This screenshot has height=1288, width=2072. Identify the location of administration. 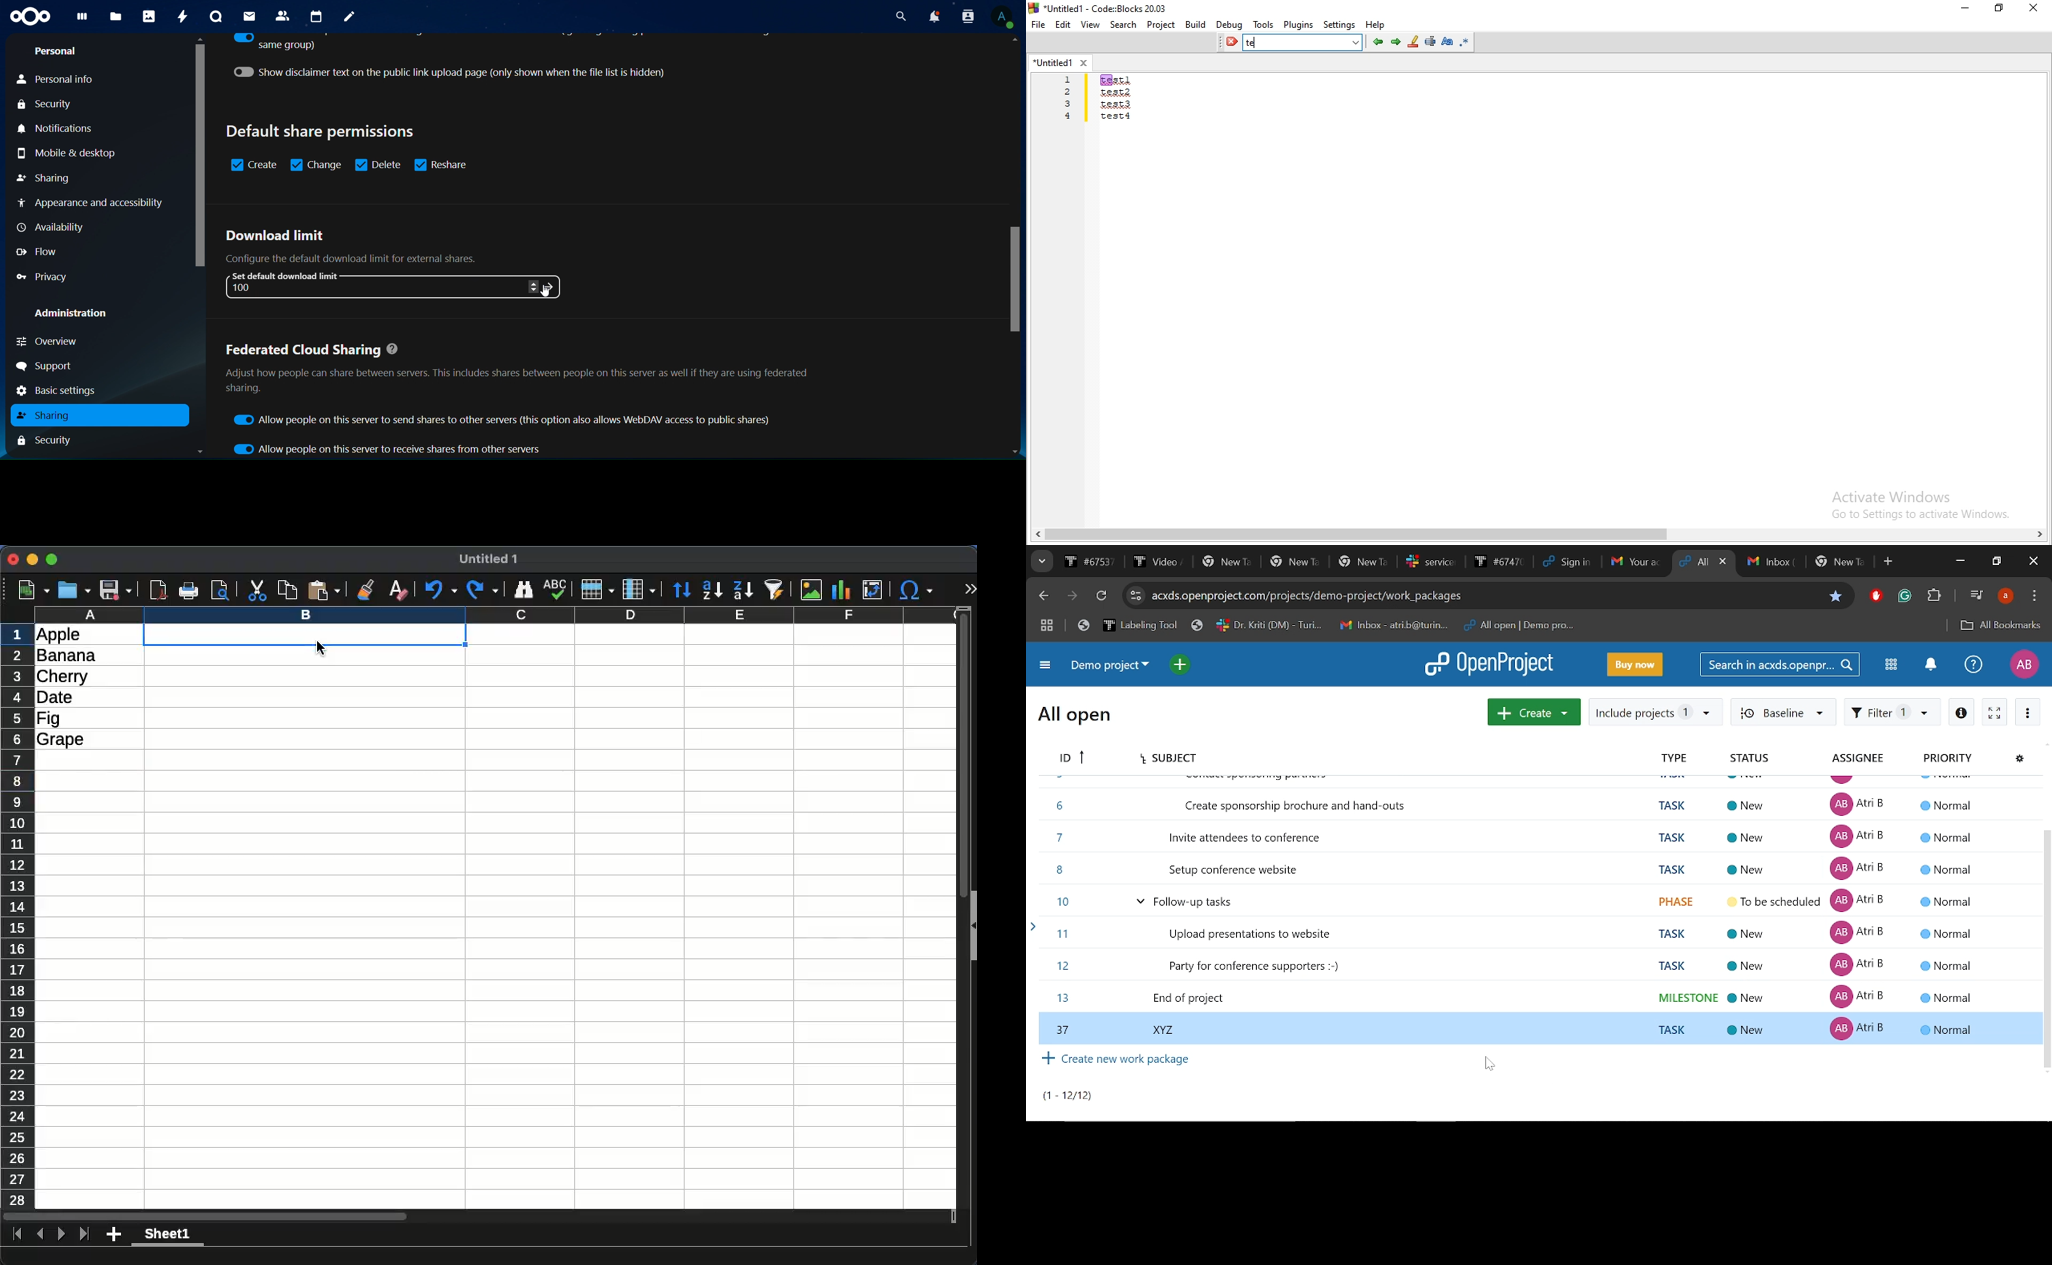
(72, 315).